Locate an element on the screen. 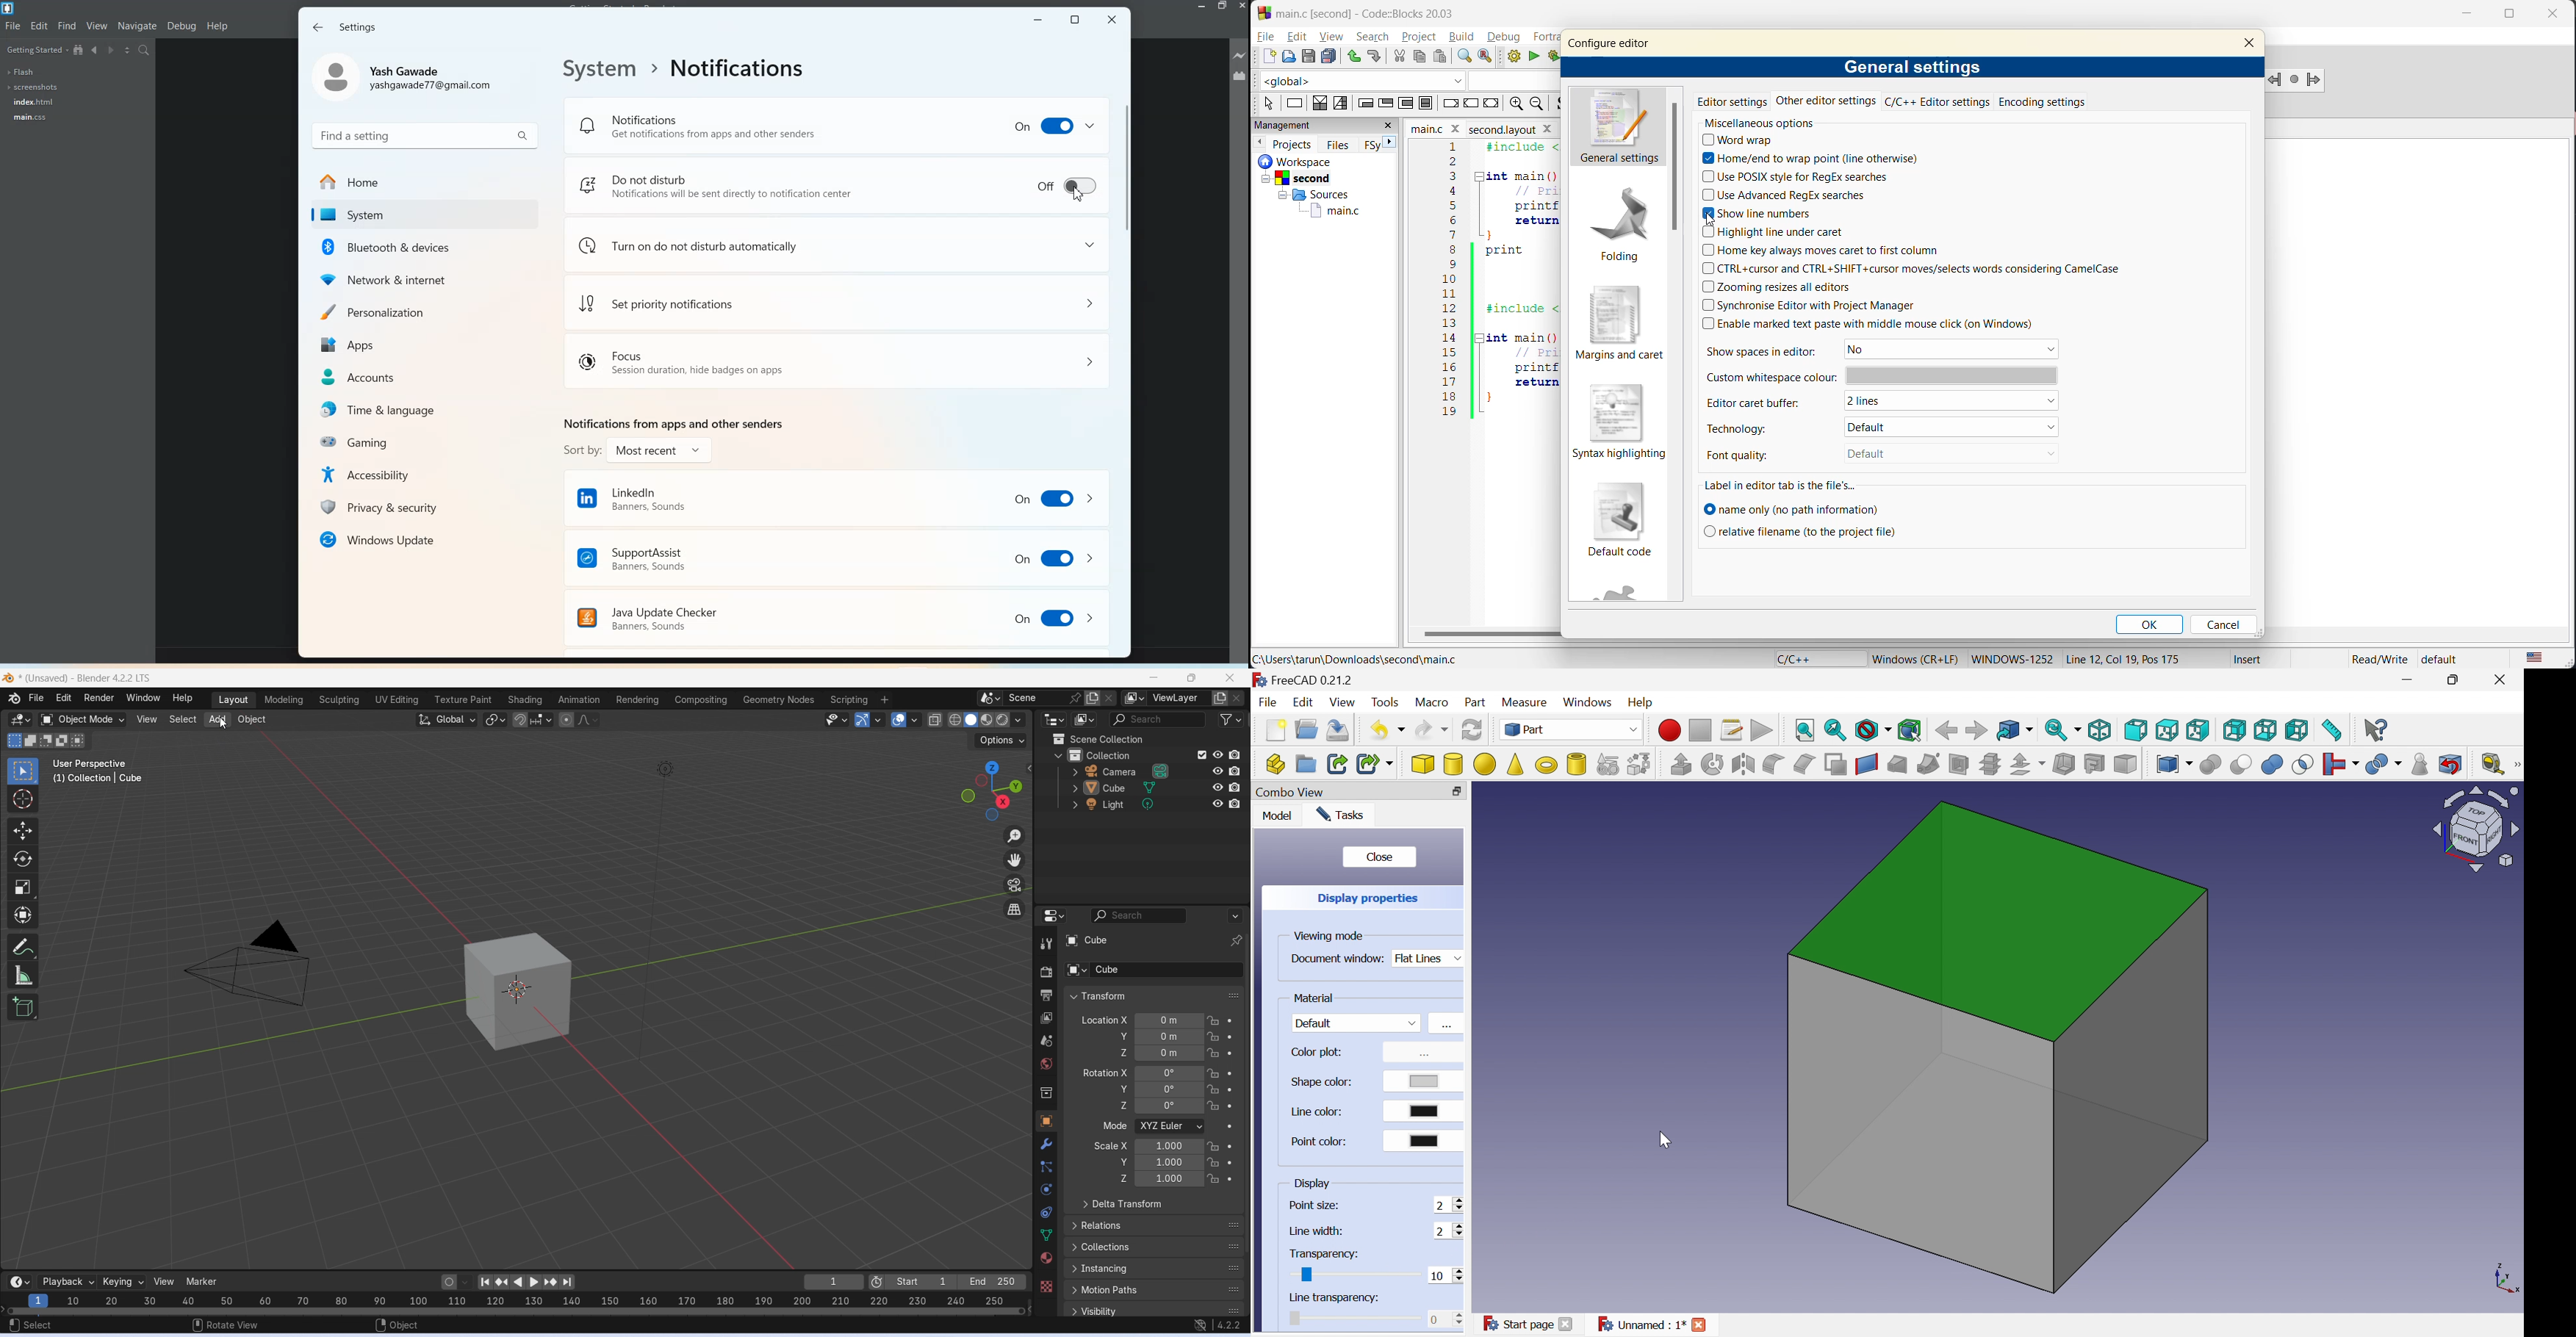 This screenshot has width=2576, height=1344. render is located at coordinates (1047, 974).